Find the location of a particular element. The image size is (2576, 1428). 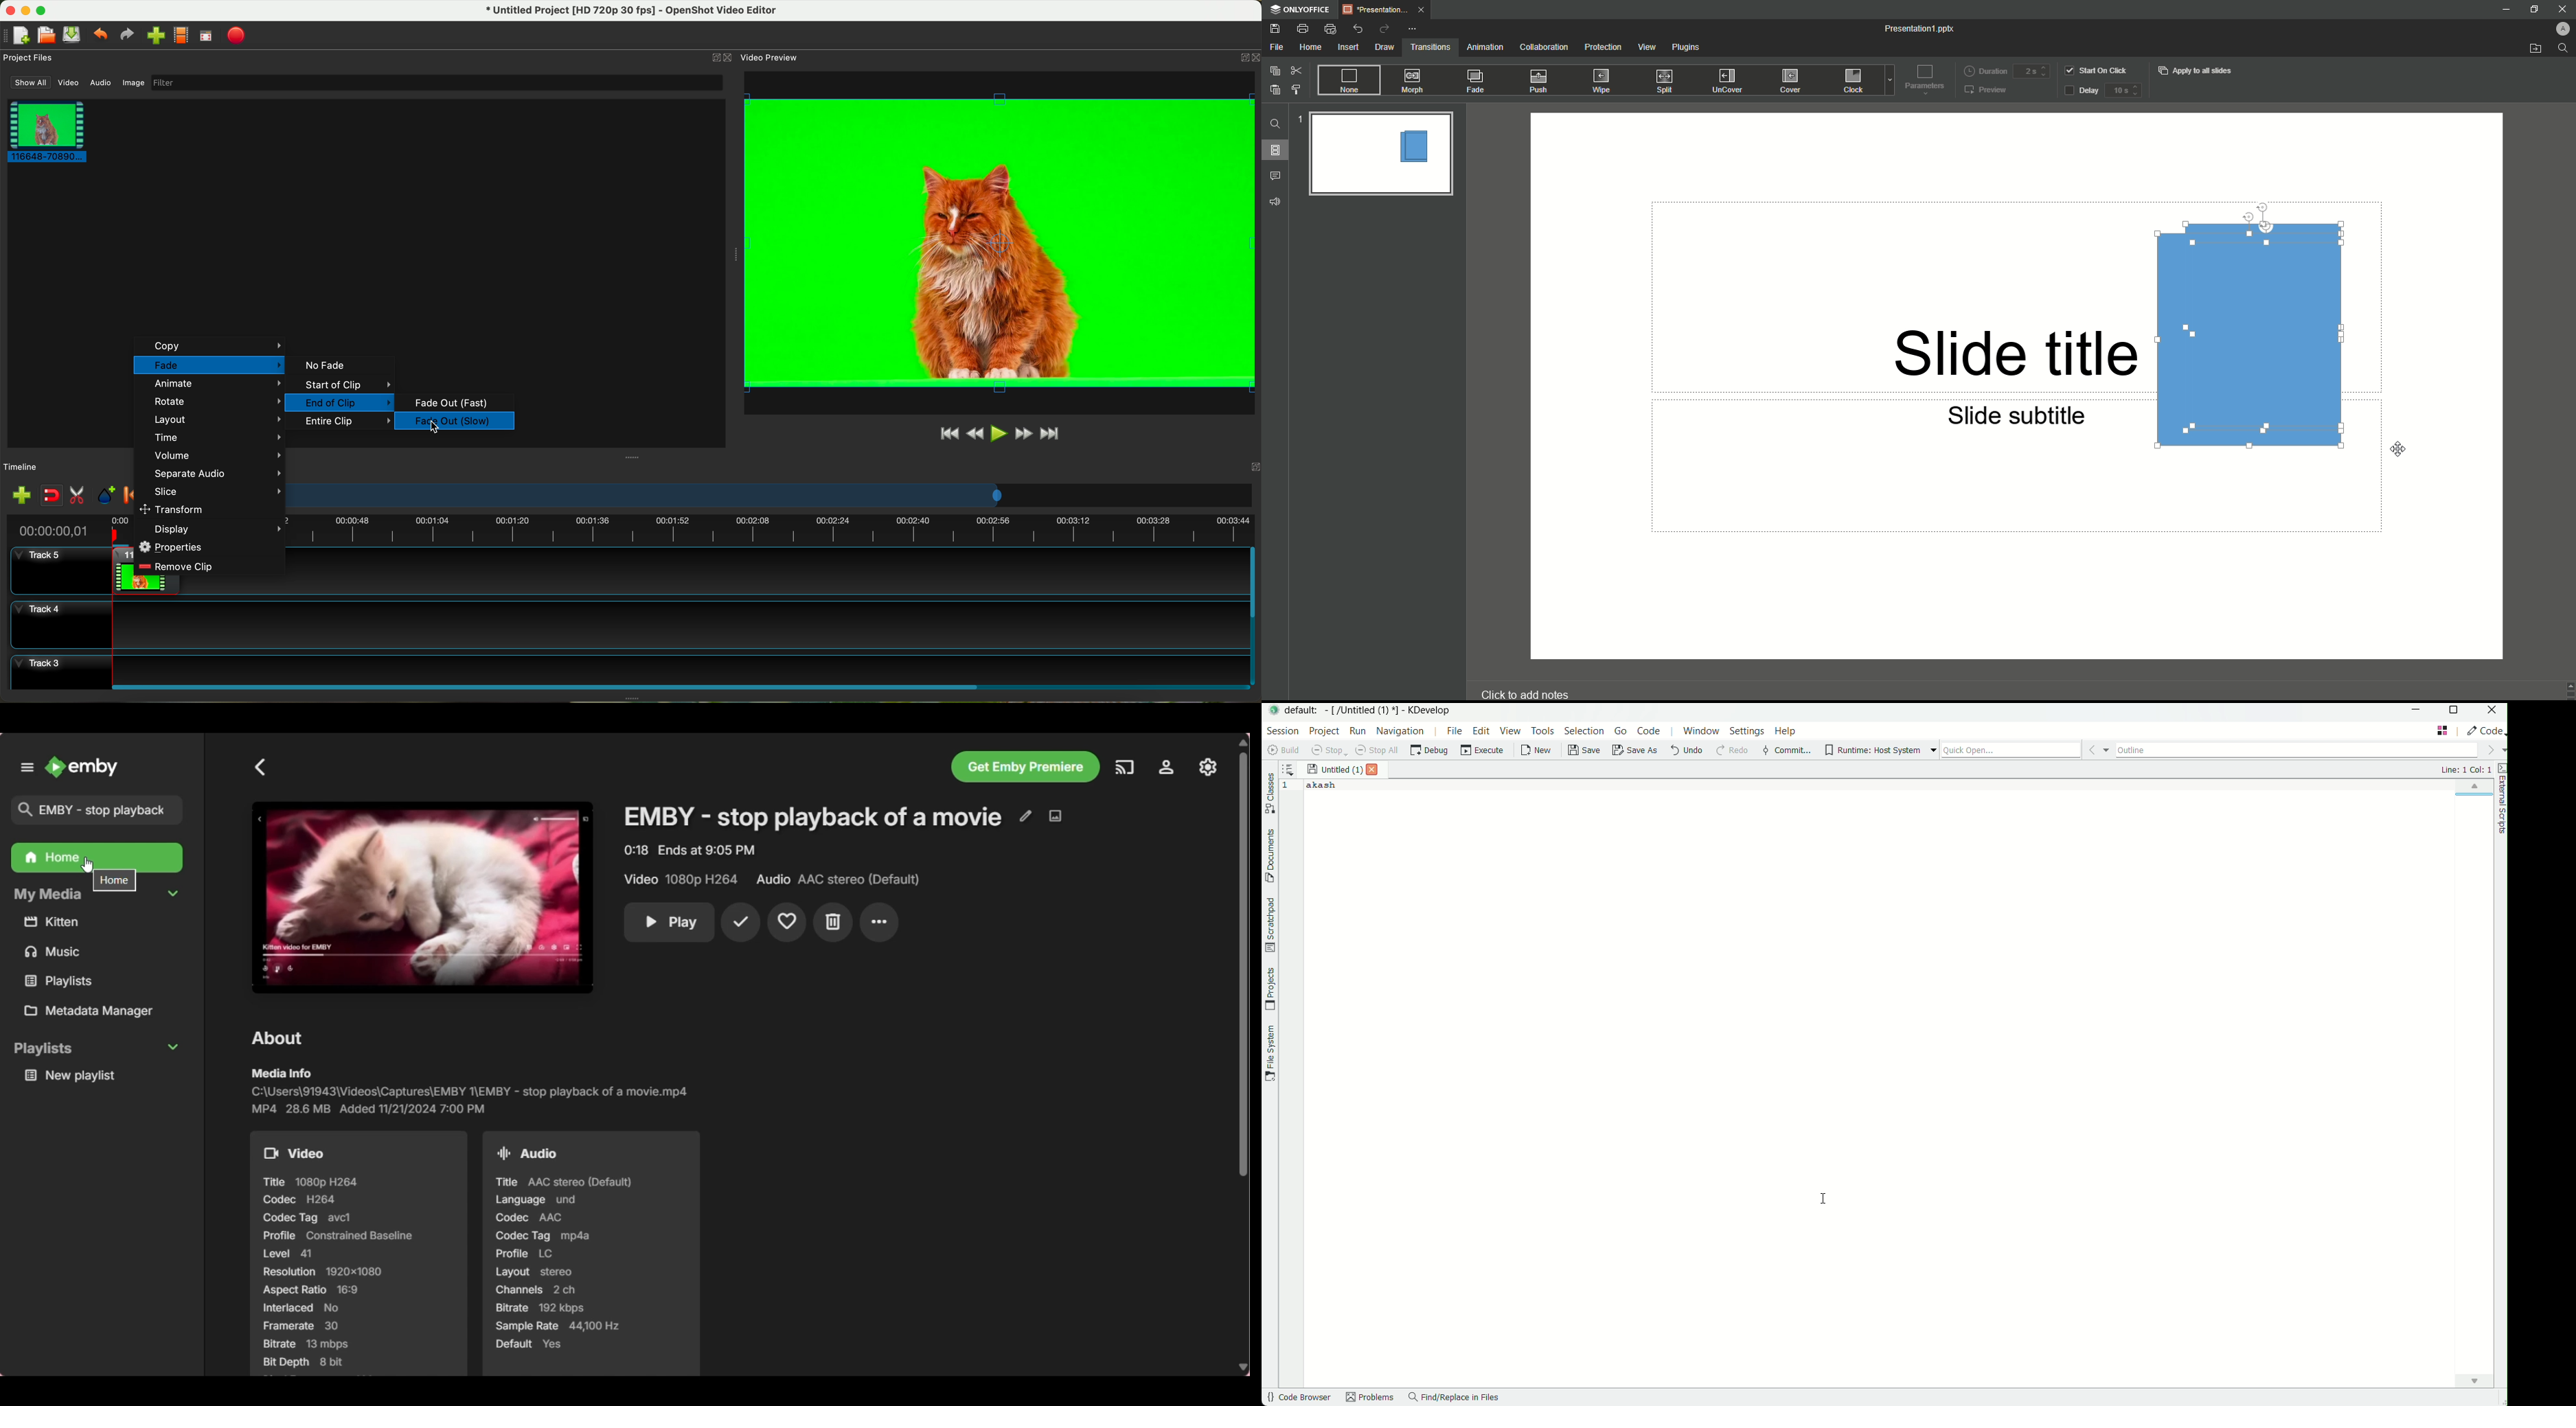

Parameters is located at coordinates (1922, 79).